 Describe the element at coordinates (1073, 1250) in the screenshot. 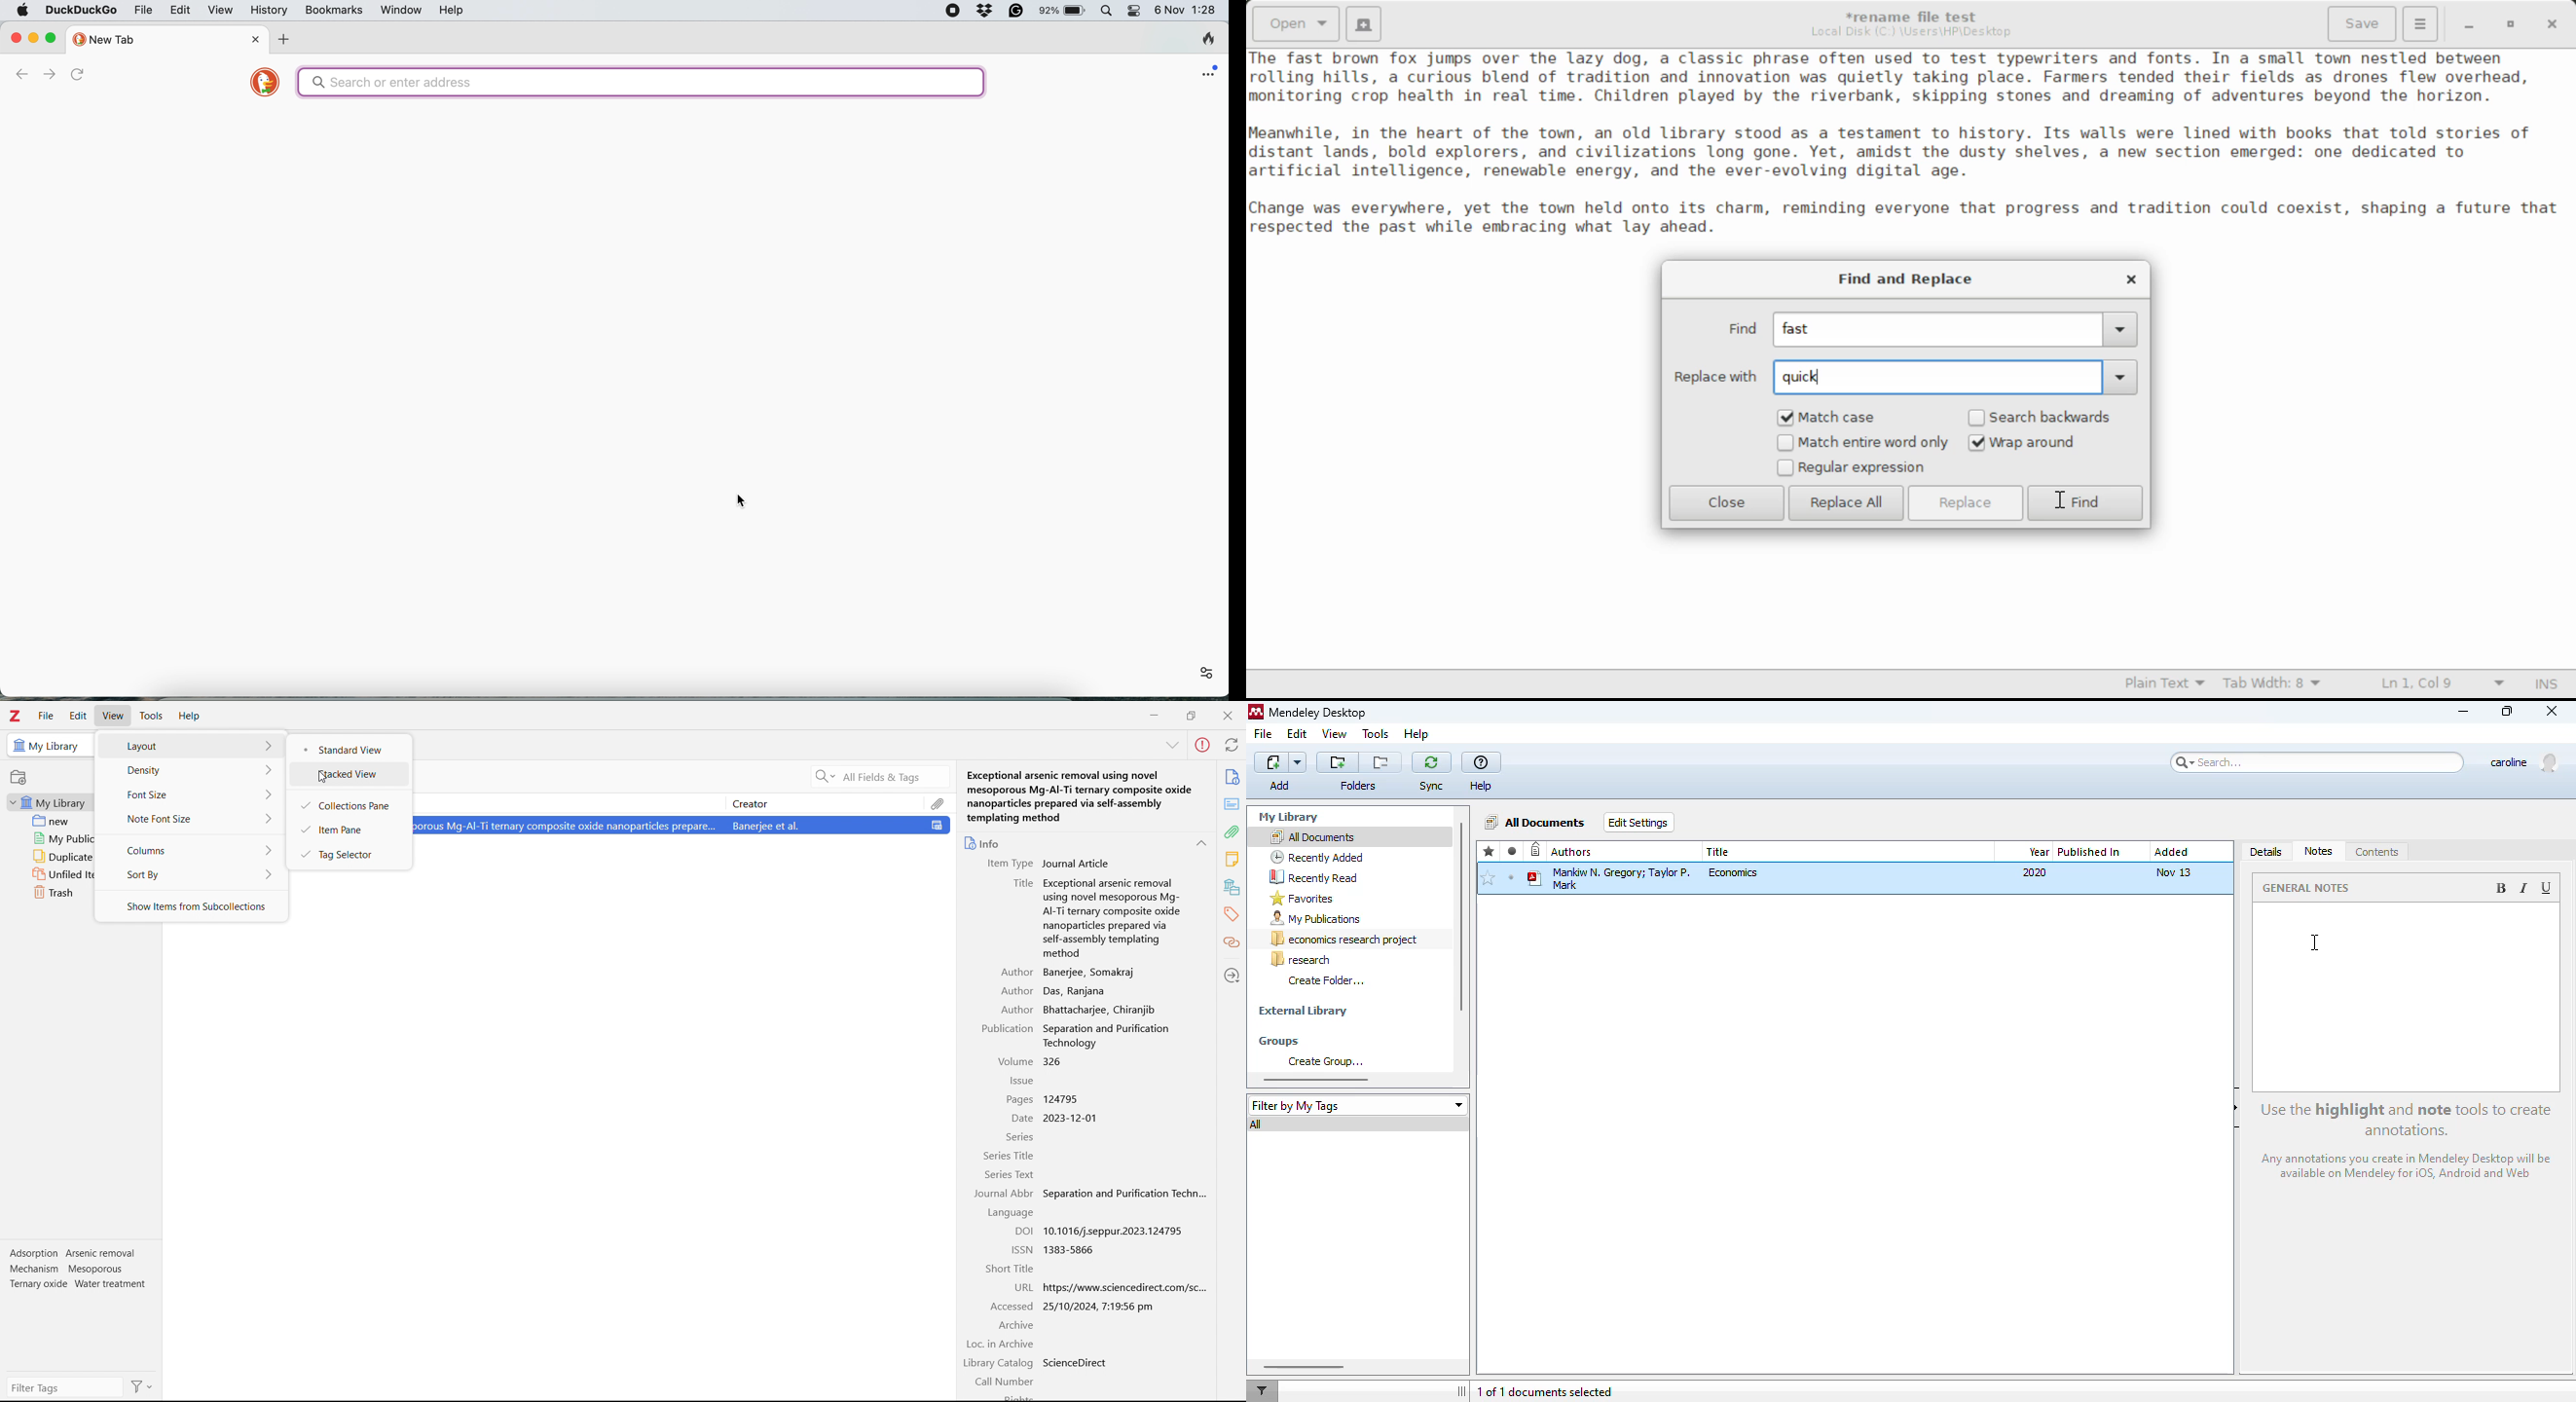

I see `1383-5866` at that location.